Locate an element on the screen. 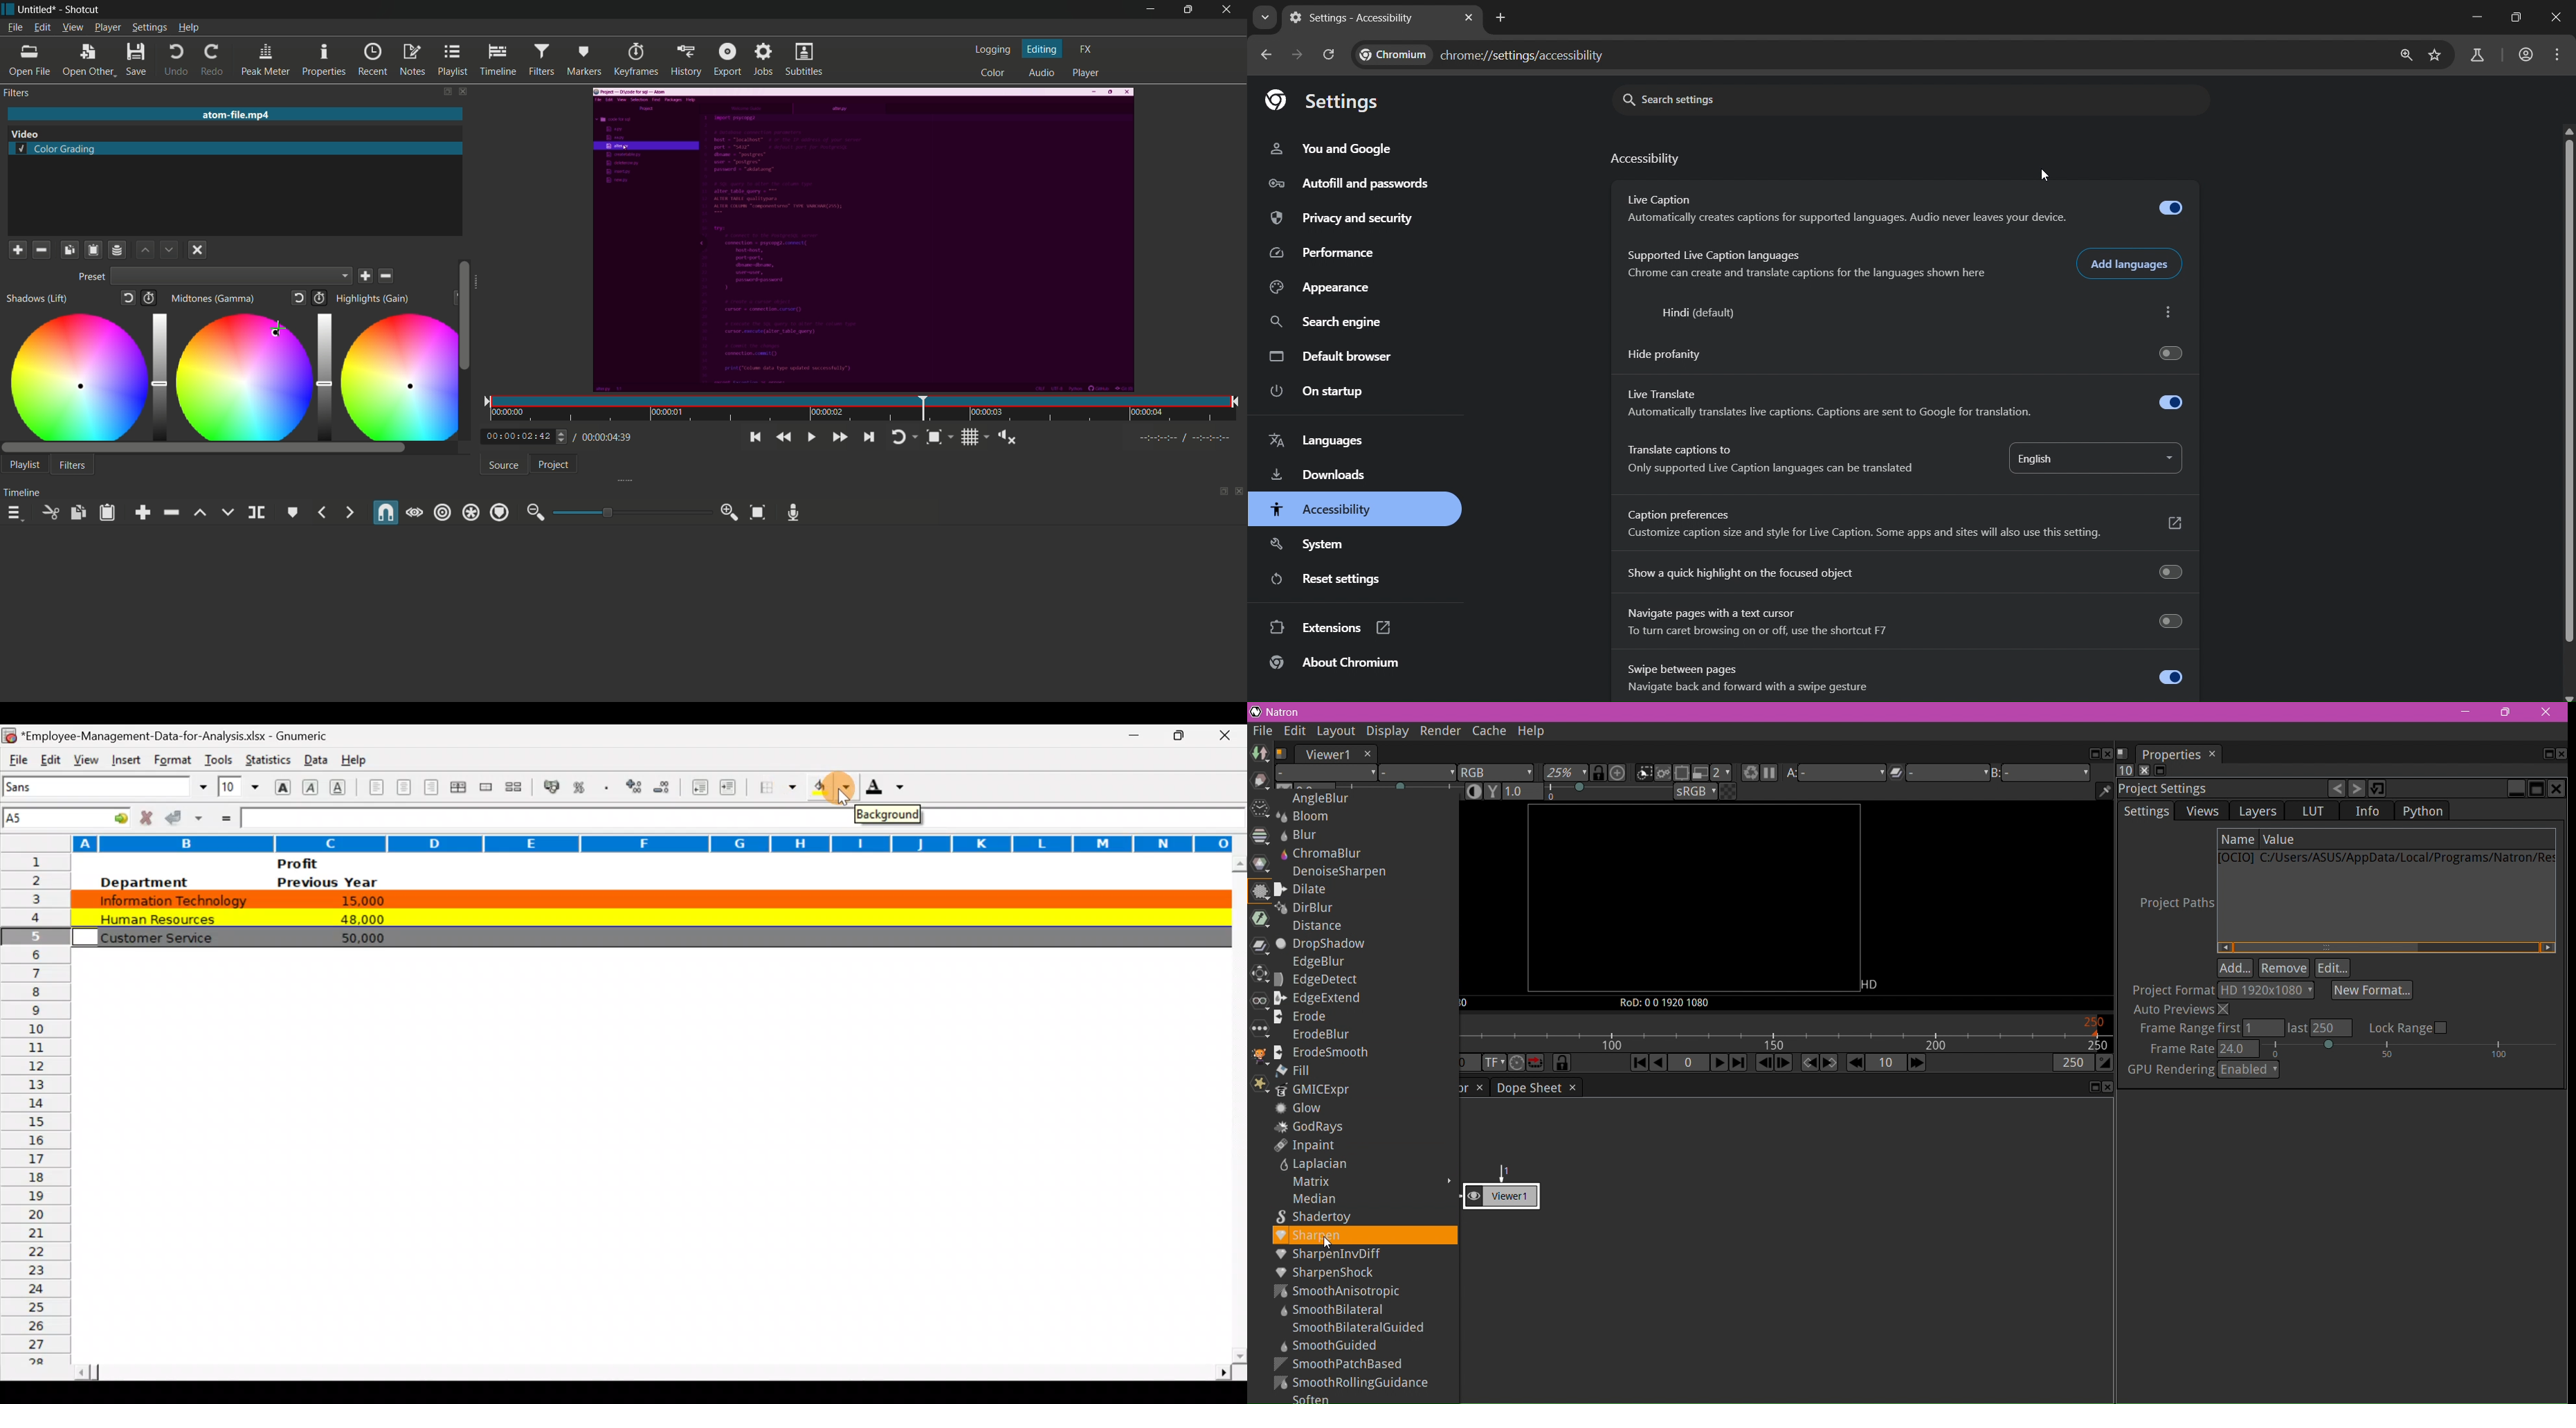 This screenshot has width=2576, height=1428. Maximize is located at coordinates (1185, 734).